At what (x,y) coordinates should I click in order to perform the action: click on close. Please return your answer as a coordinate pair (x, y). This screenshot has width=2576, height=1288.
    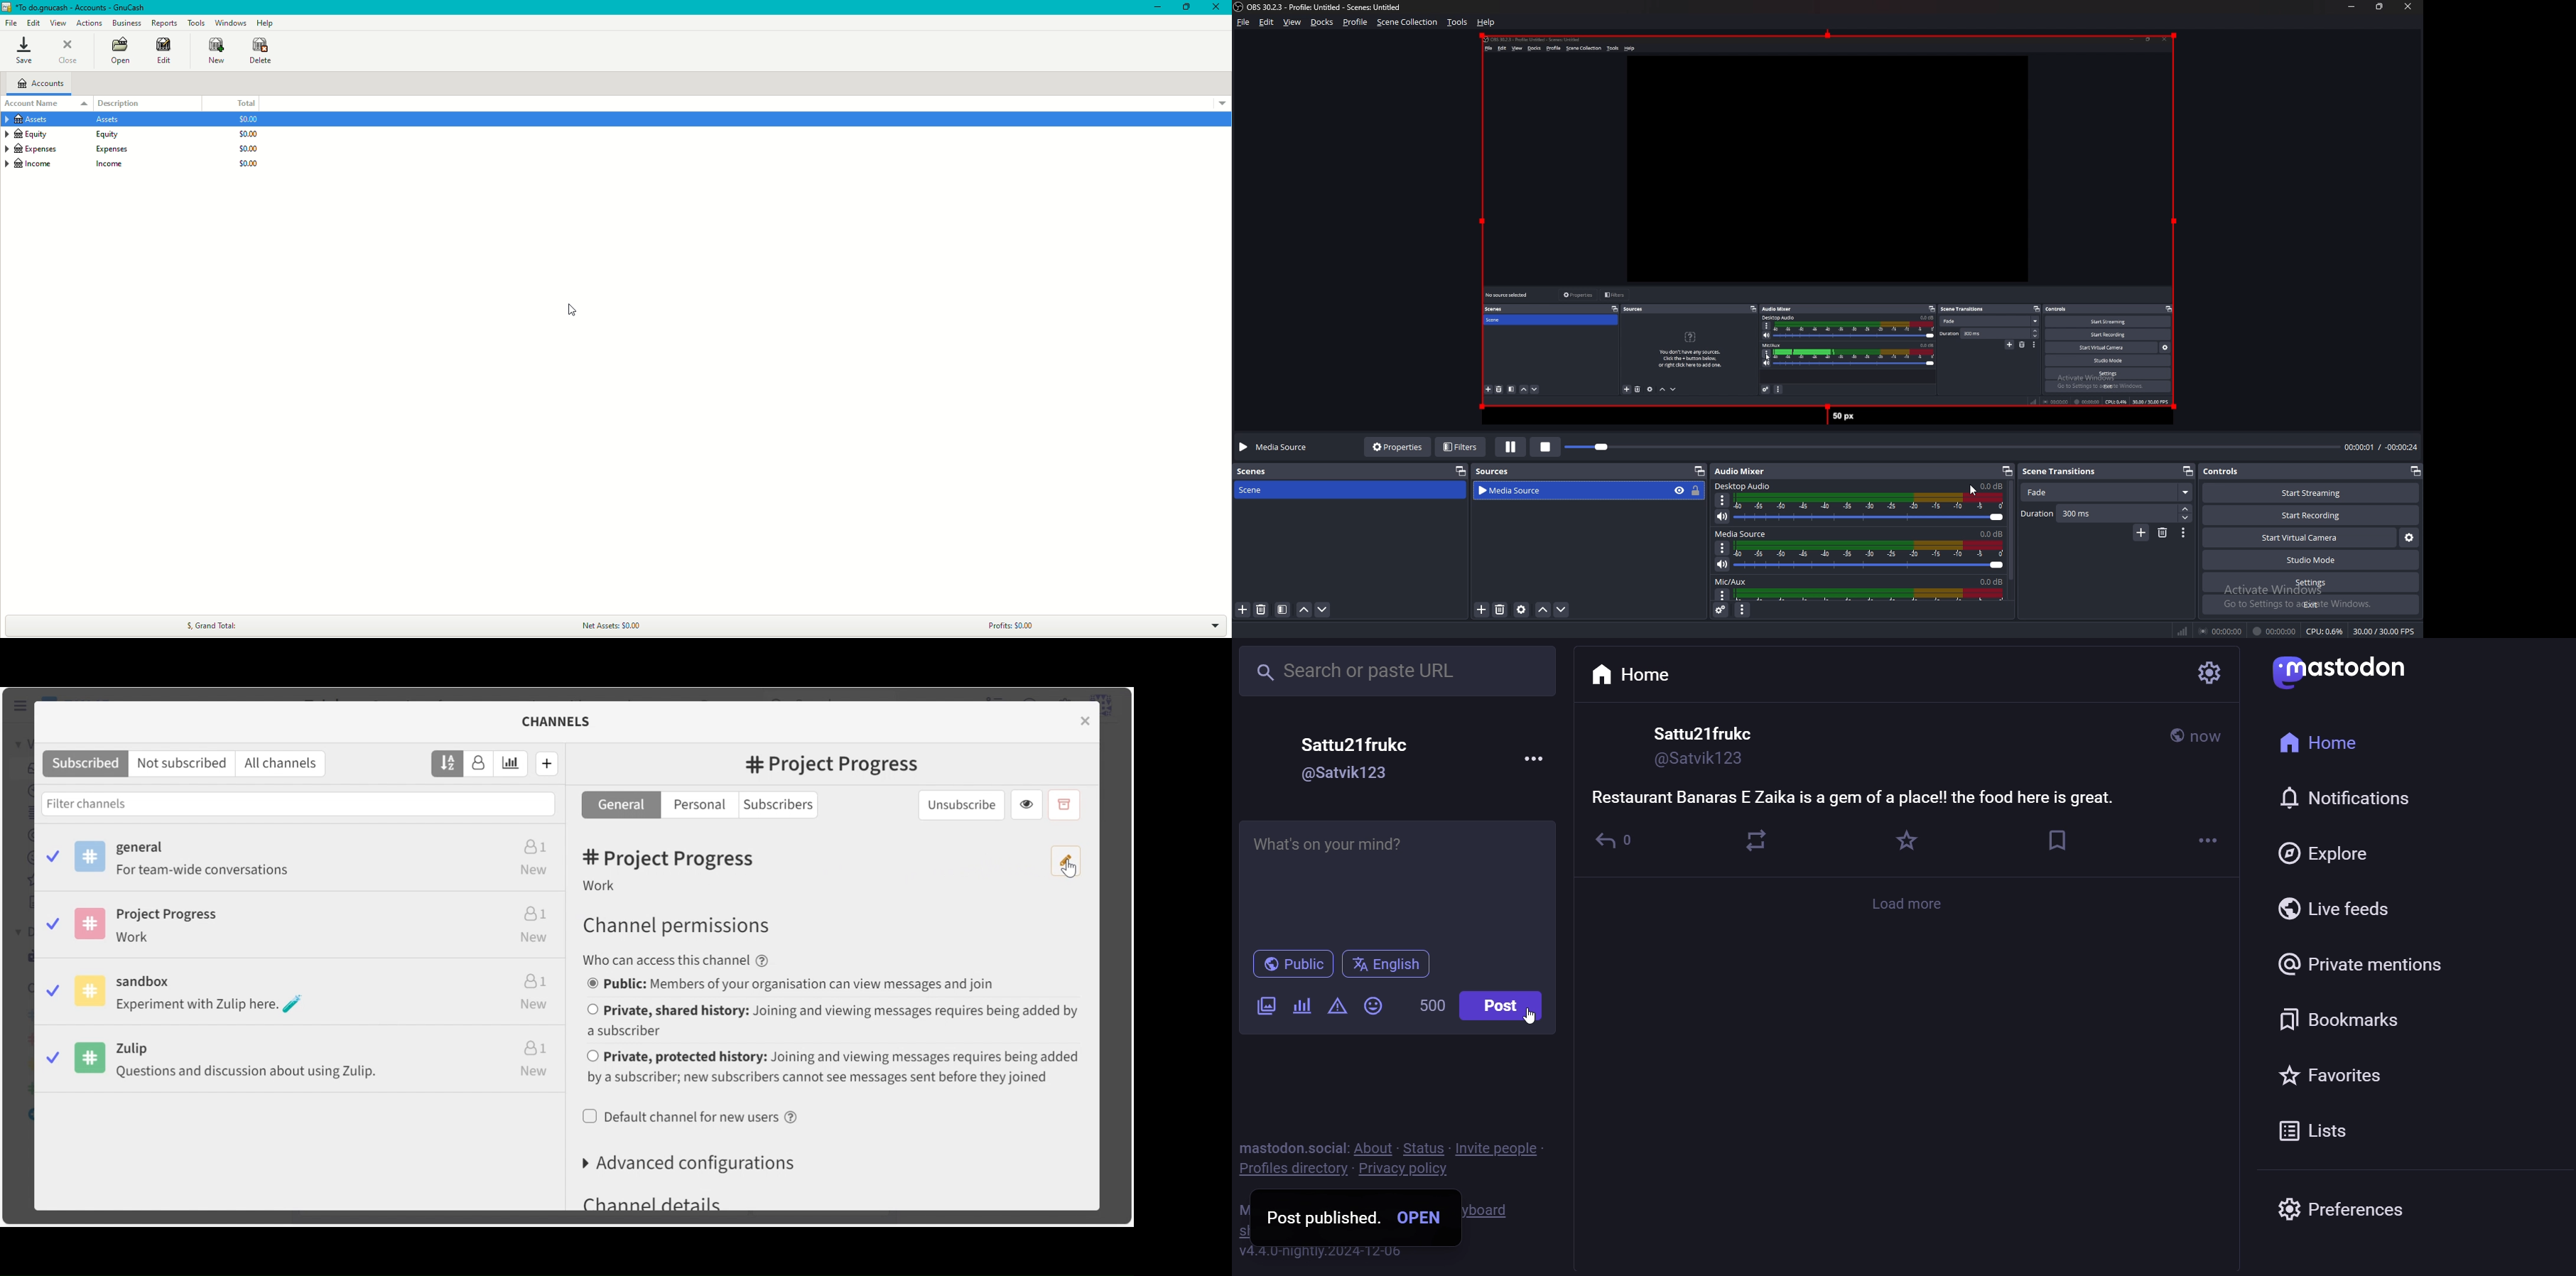
    Looking at the image, I should click on (2409, 6).